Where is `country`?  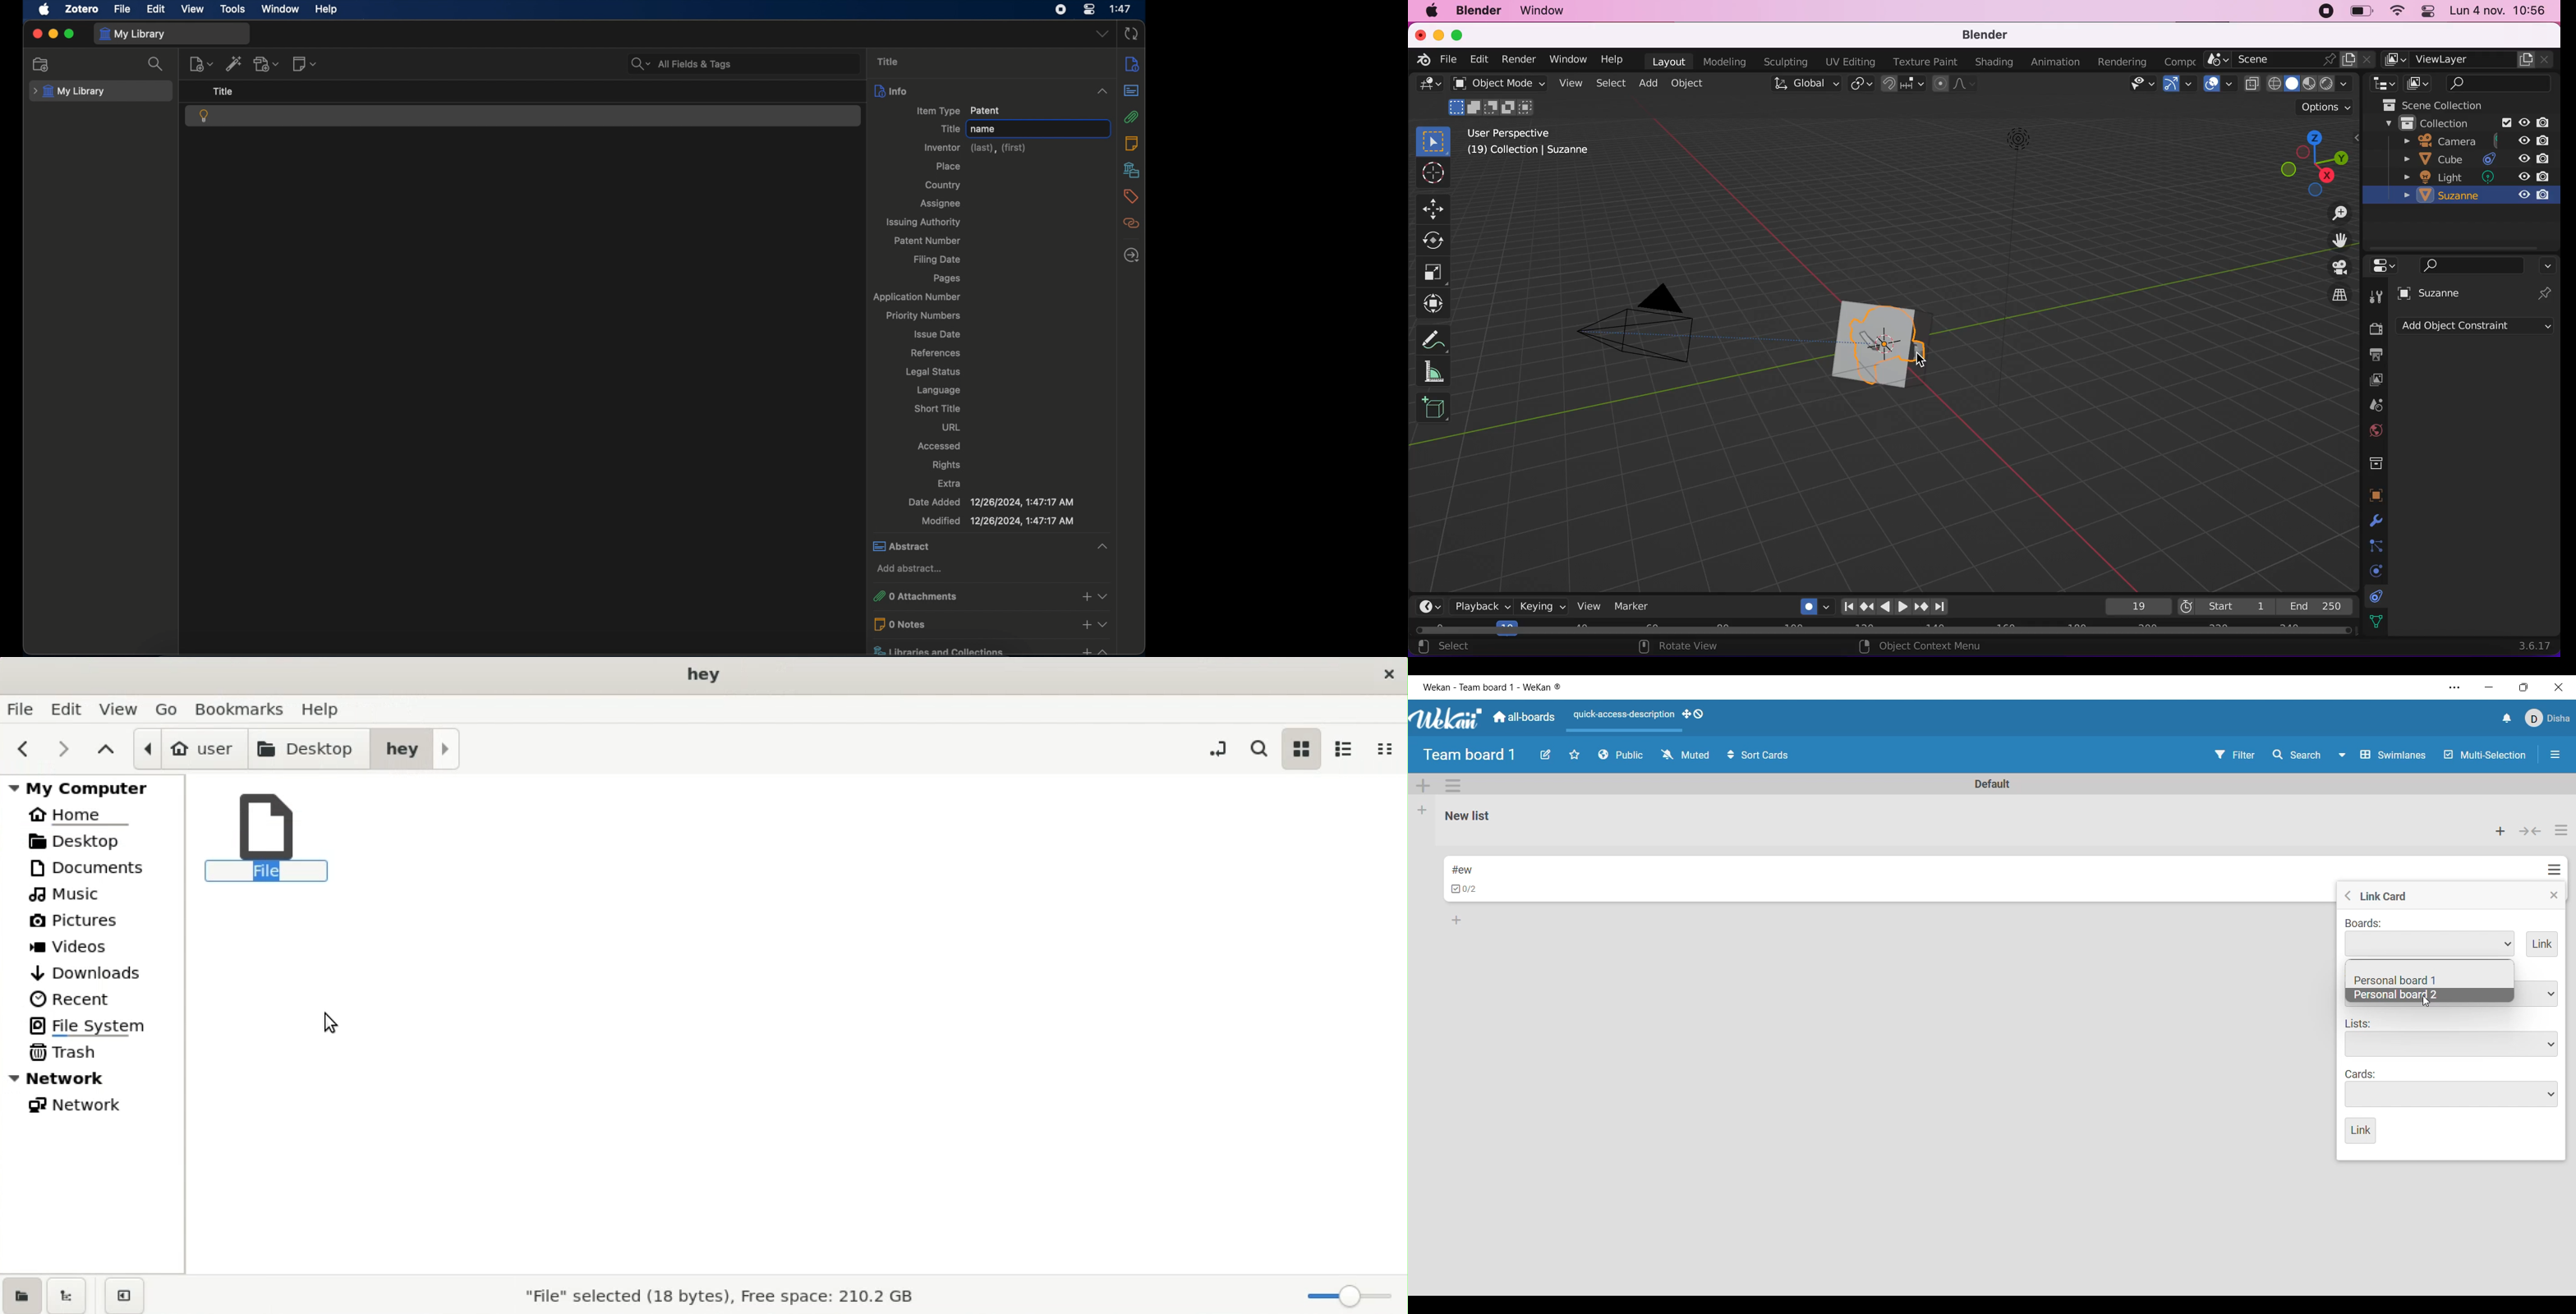 country is located at coordinates (945, 186).